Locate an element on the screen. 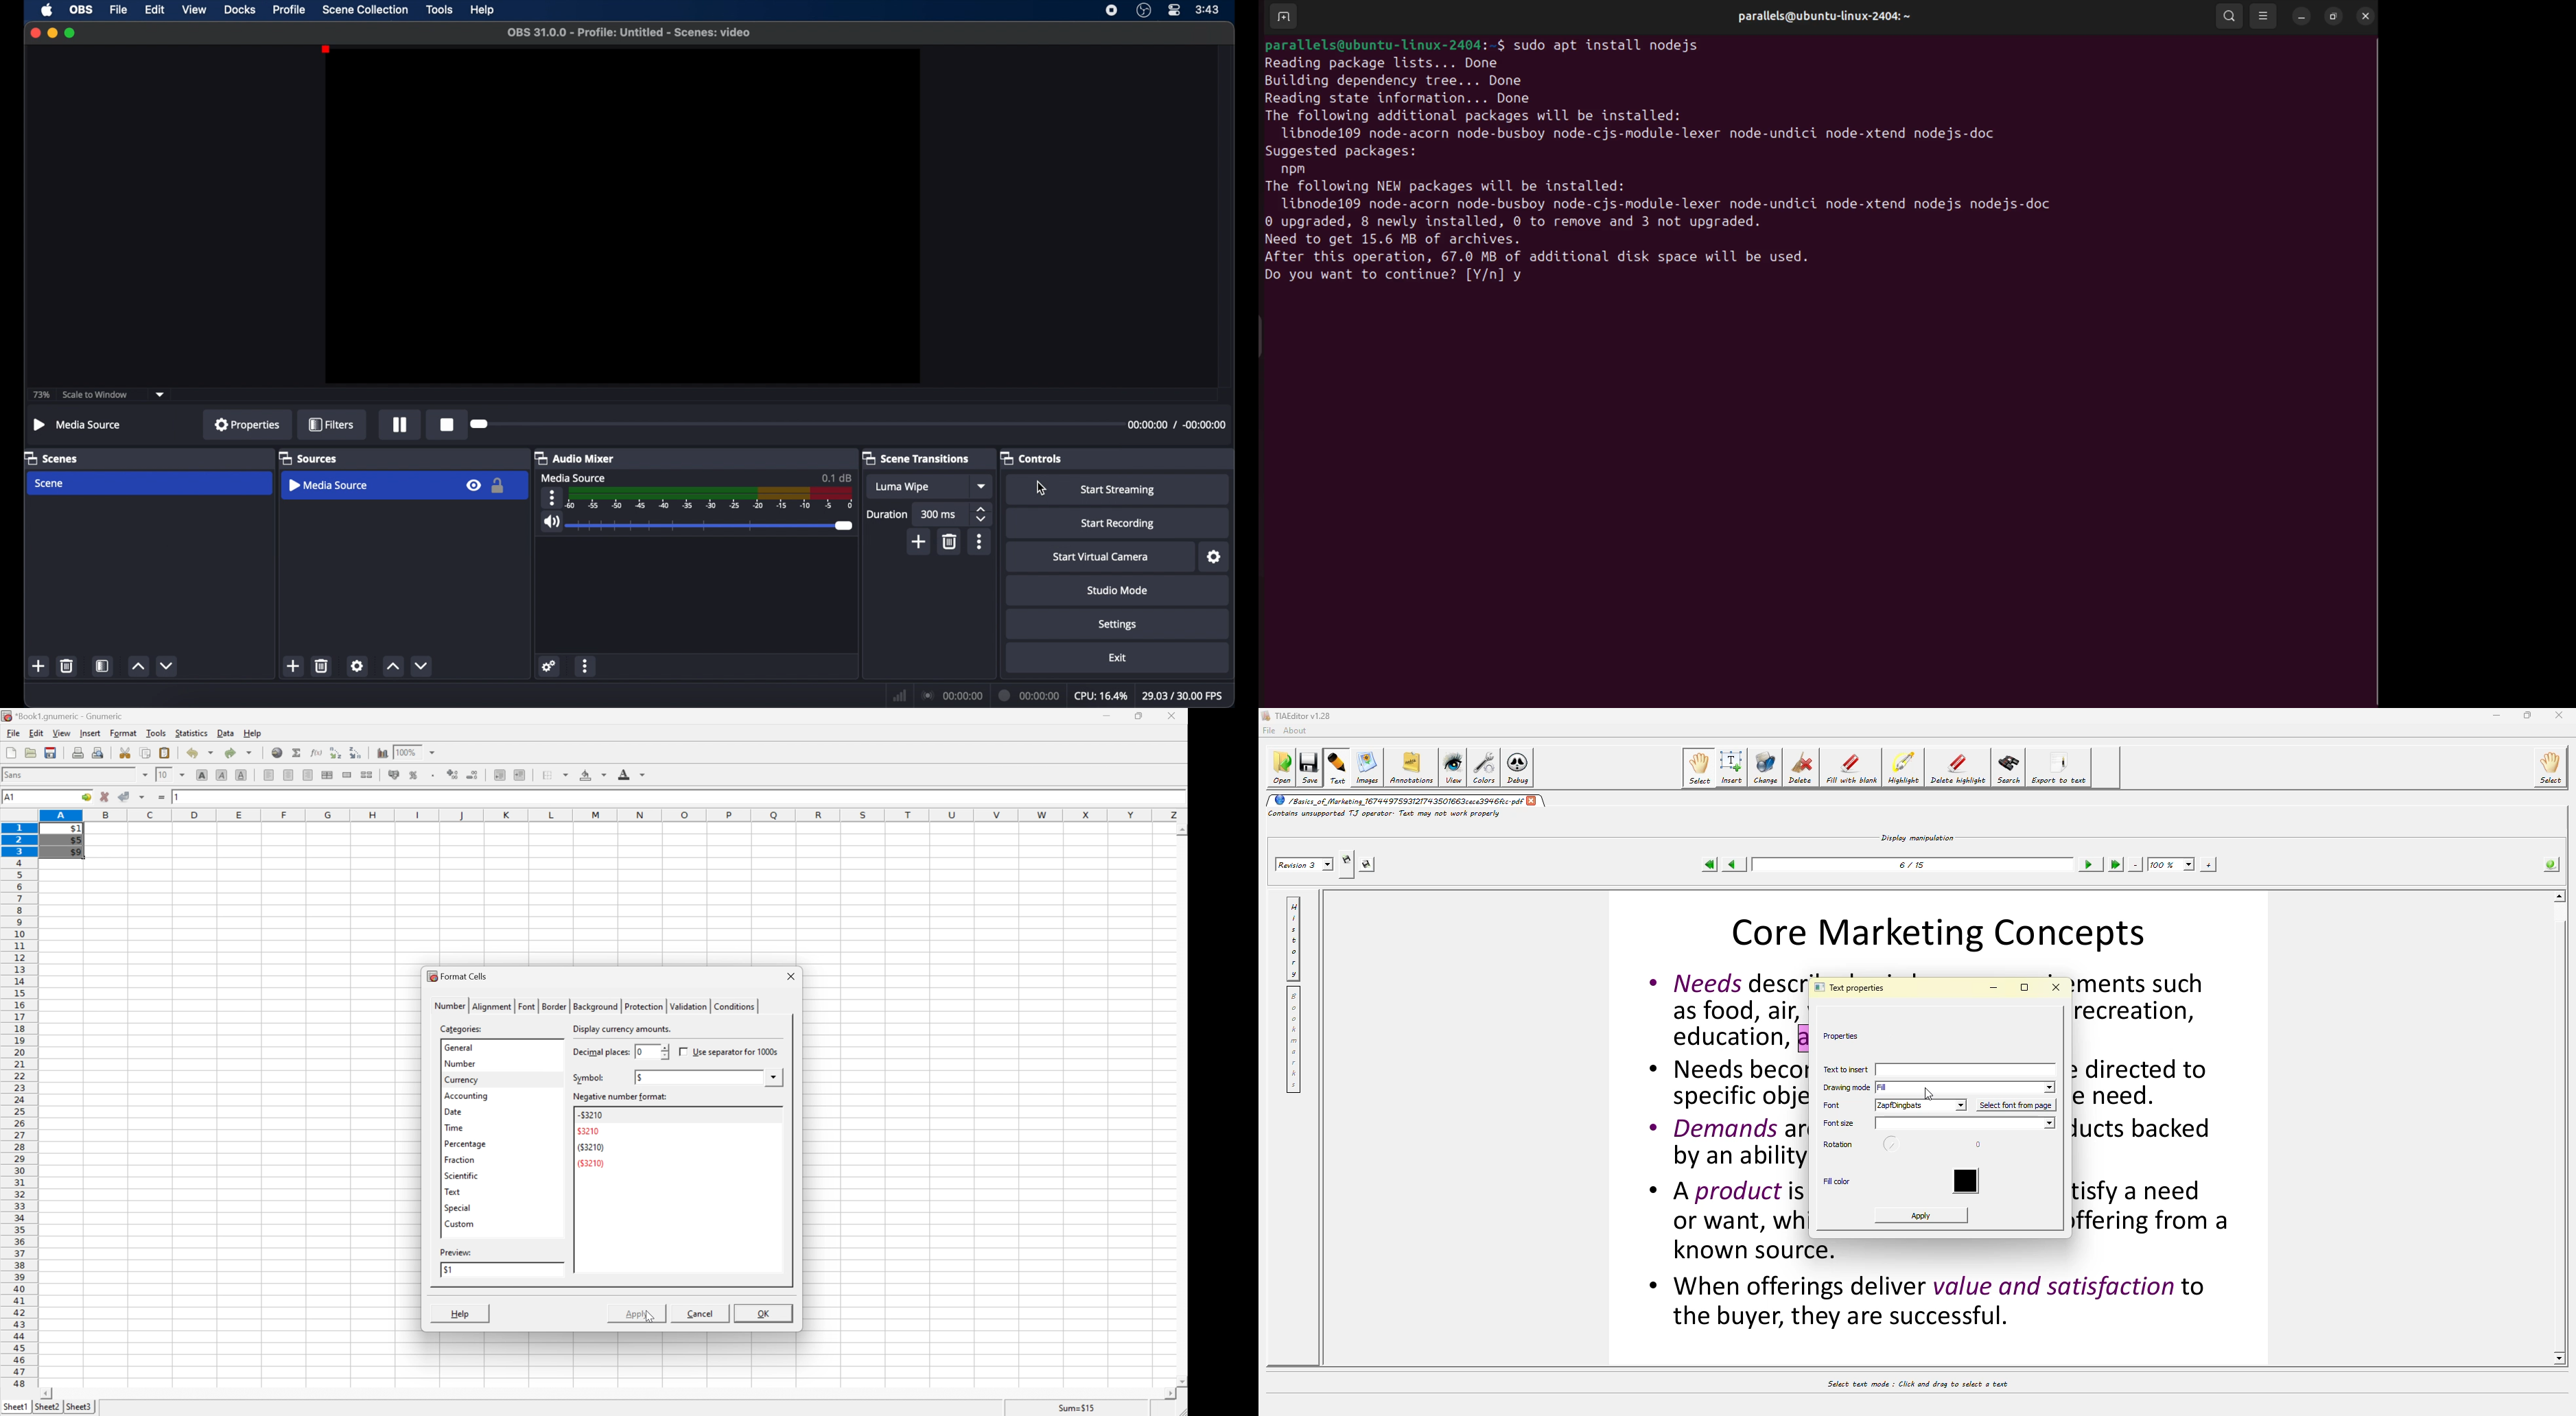  apple icon is located at coordinates (48, 10).